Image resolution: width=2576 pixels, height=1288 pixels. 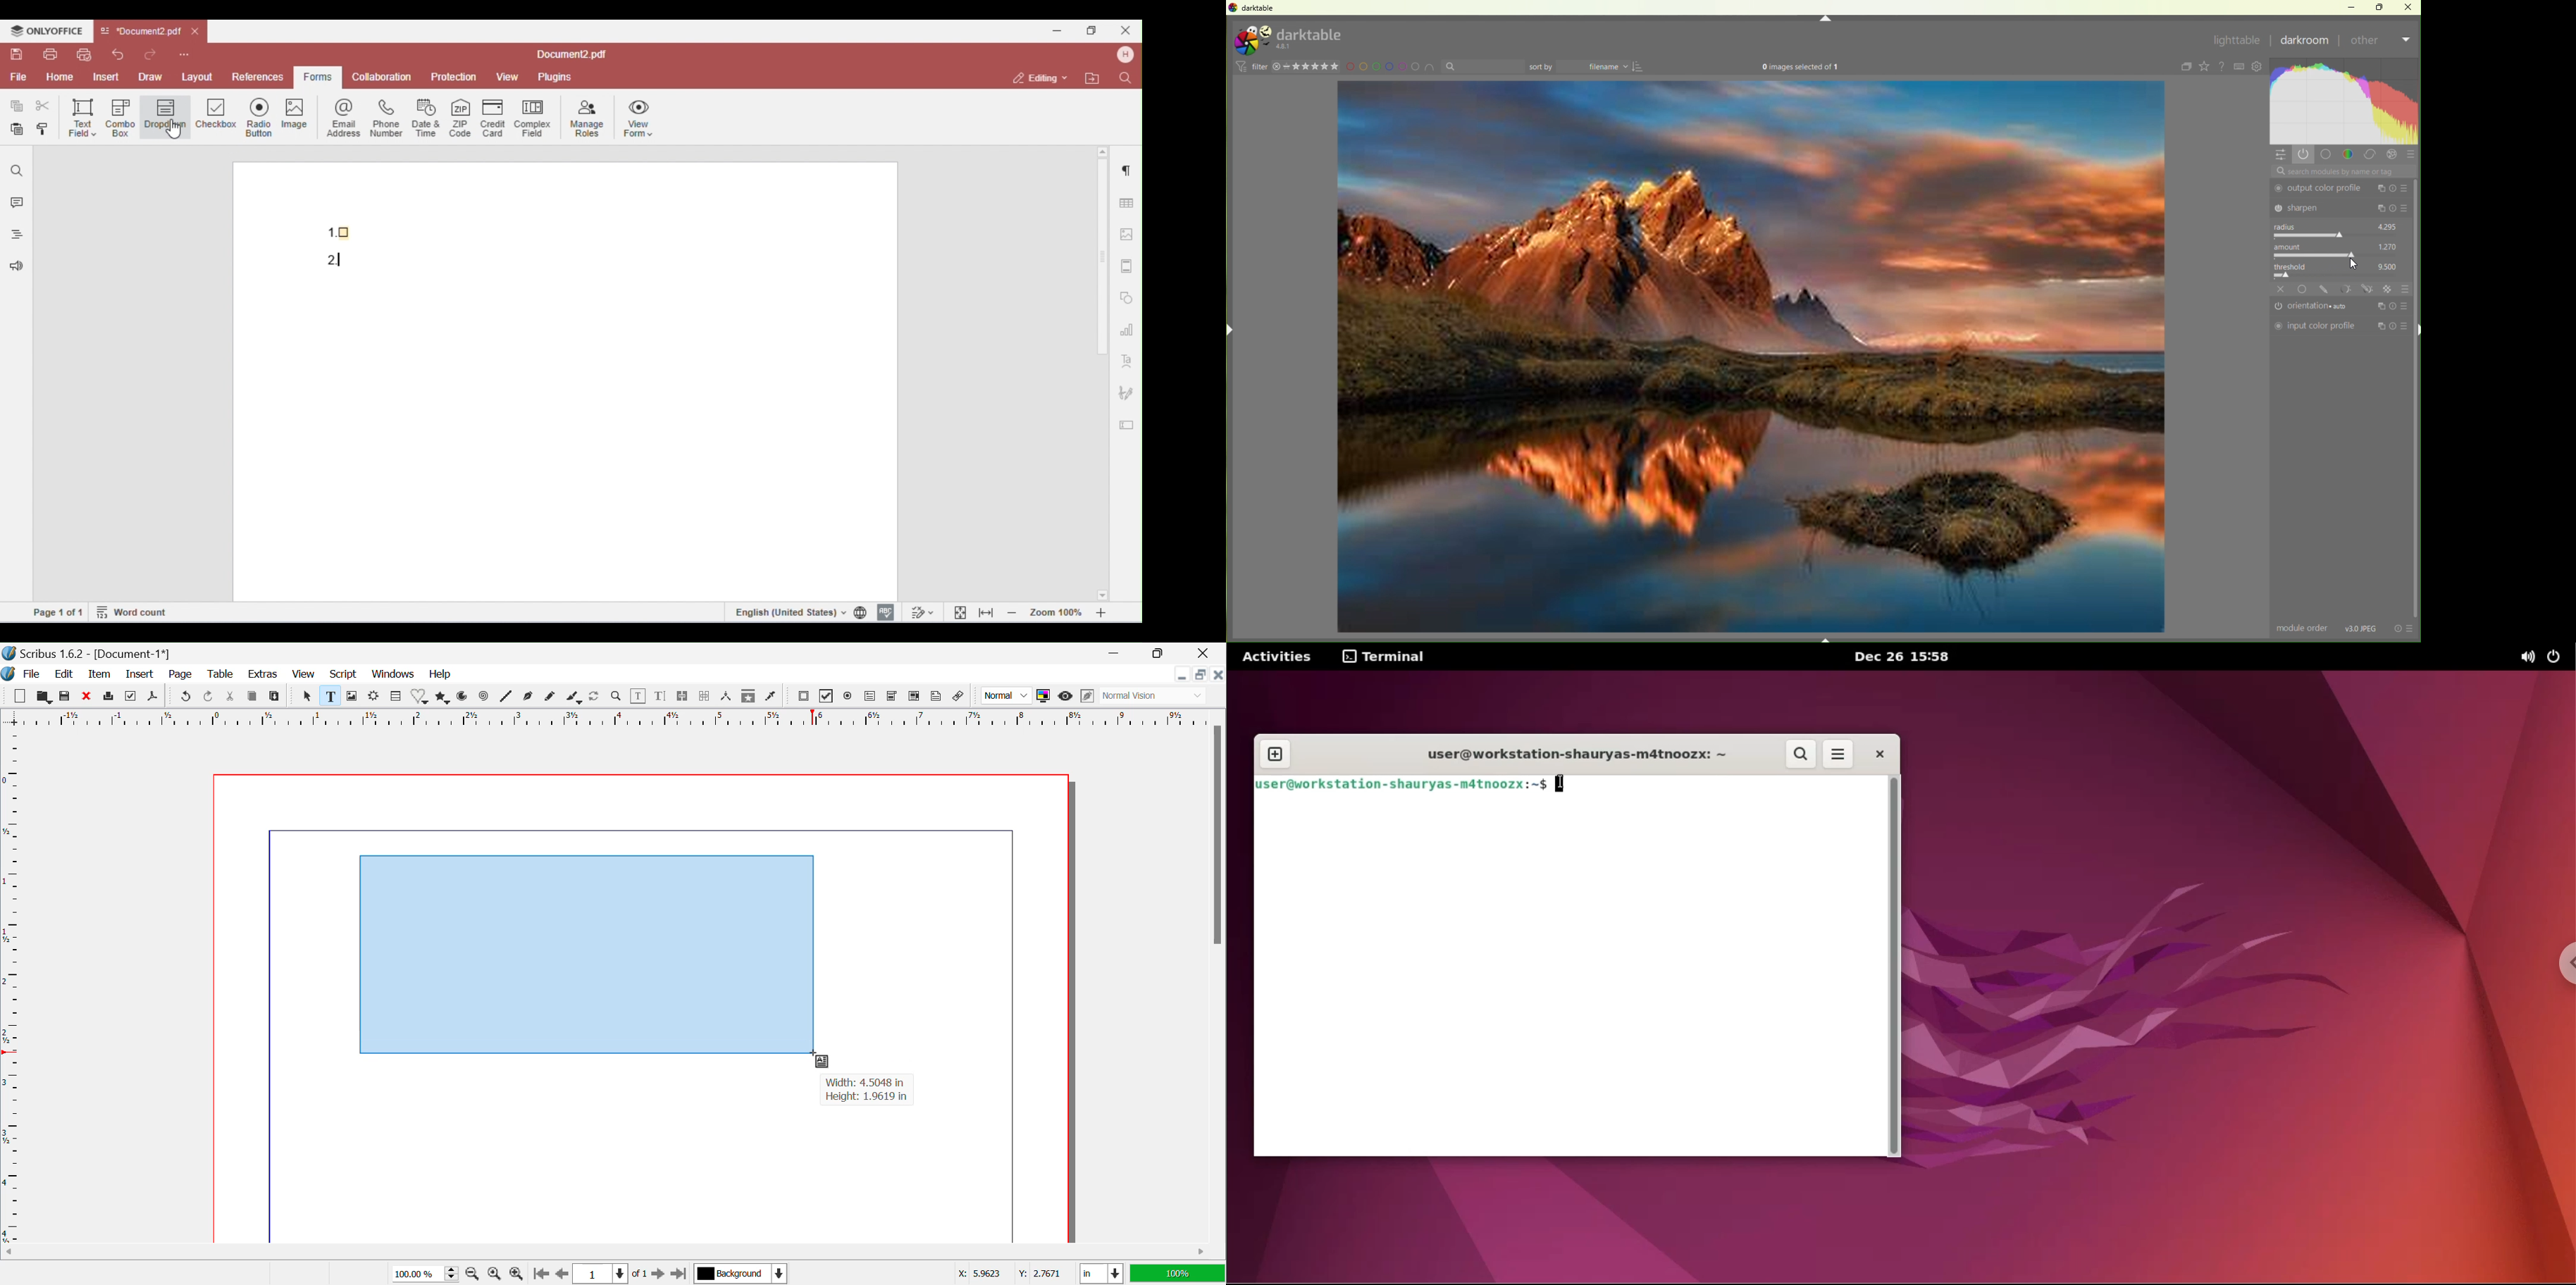 What do you see at coordinates (507, 697) in the screenshot?
I see `Lines` at bounding box center [507, 697].